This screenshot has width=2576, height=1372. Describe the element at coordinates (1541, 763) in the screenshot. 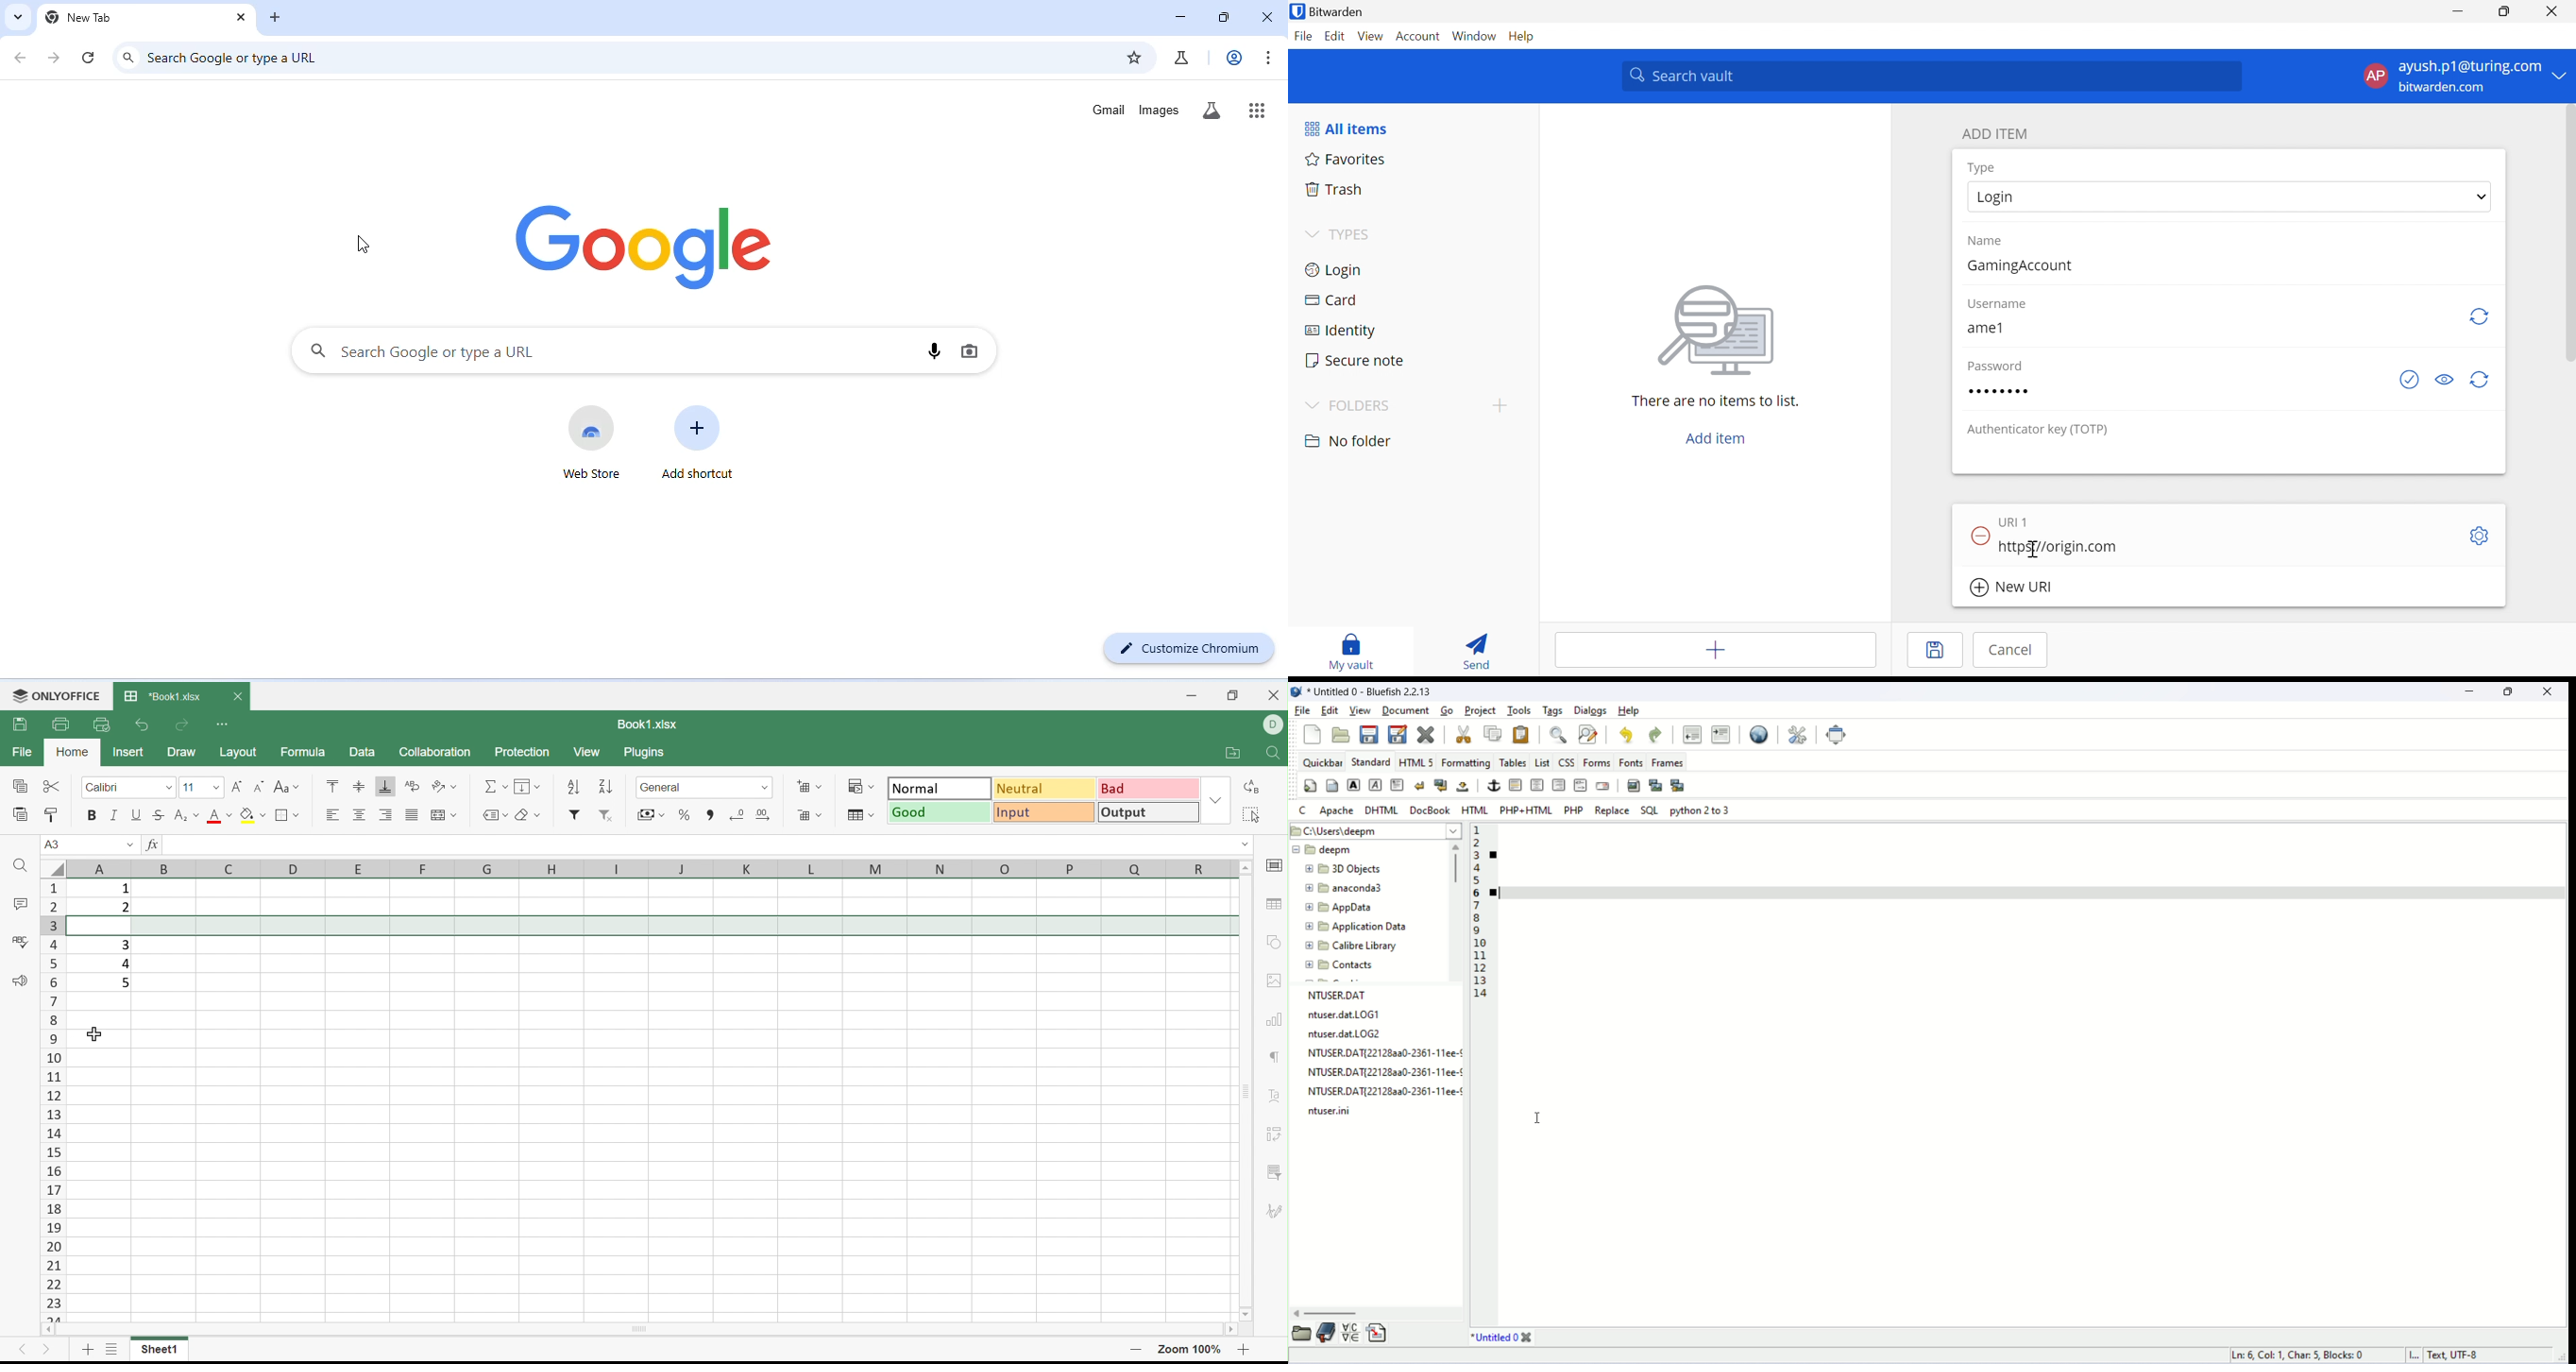

I see `list` at that location.